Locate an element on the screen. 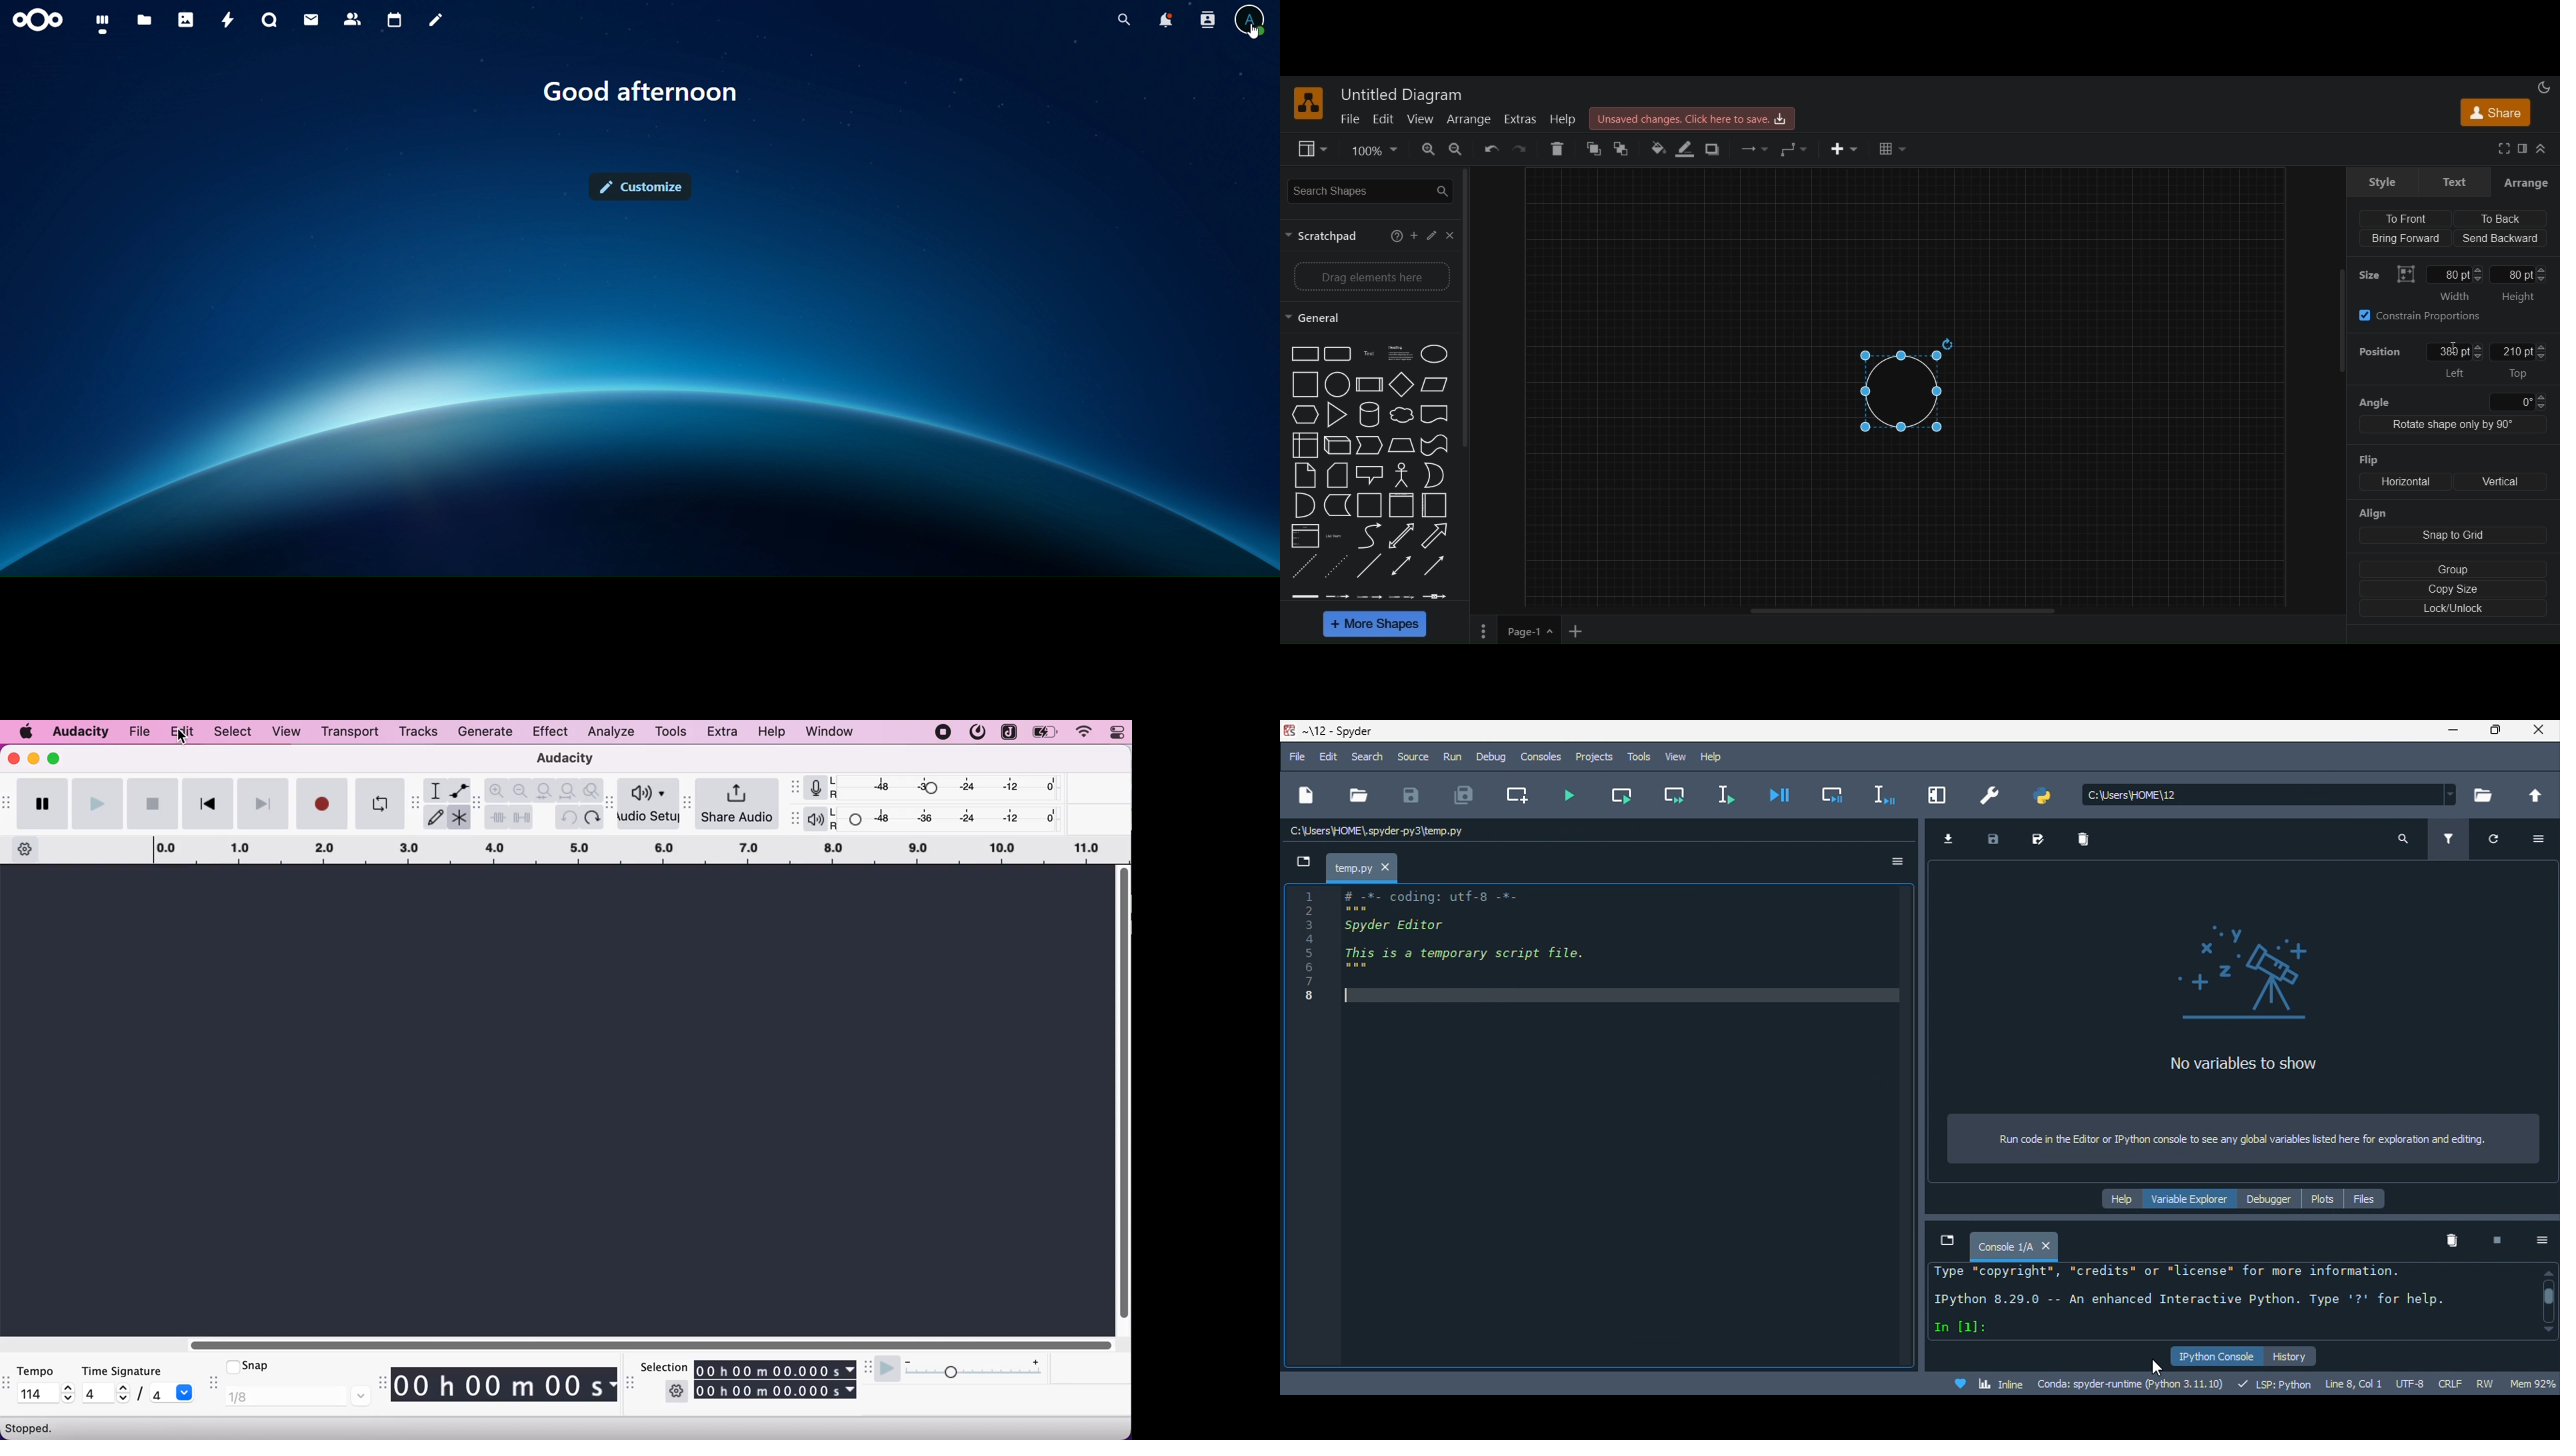  panel control is located at coordinates (1113, 733).